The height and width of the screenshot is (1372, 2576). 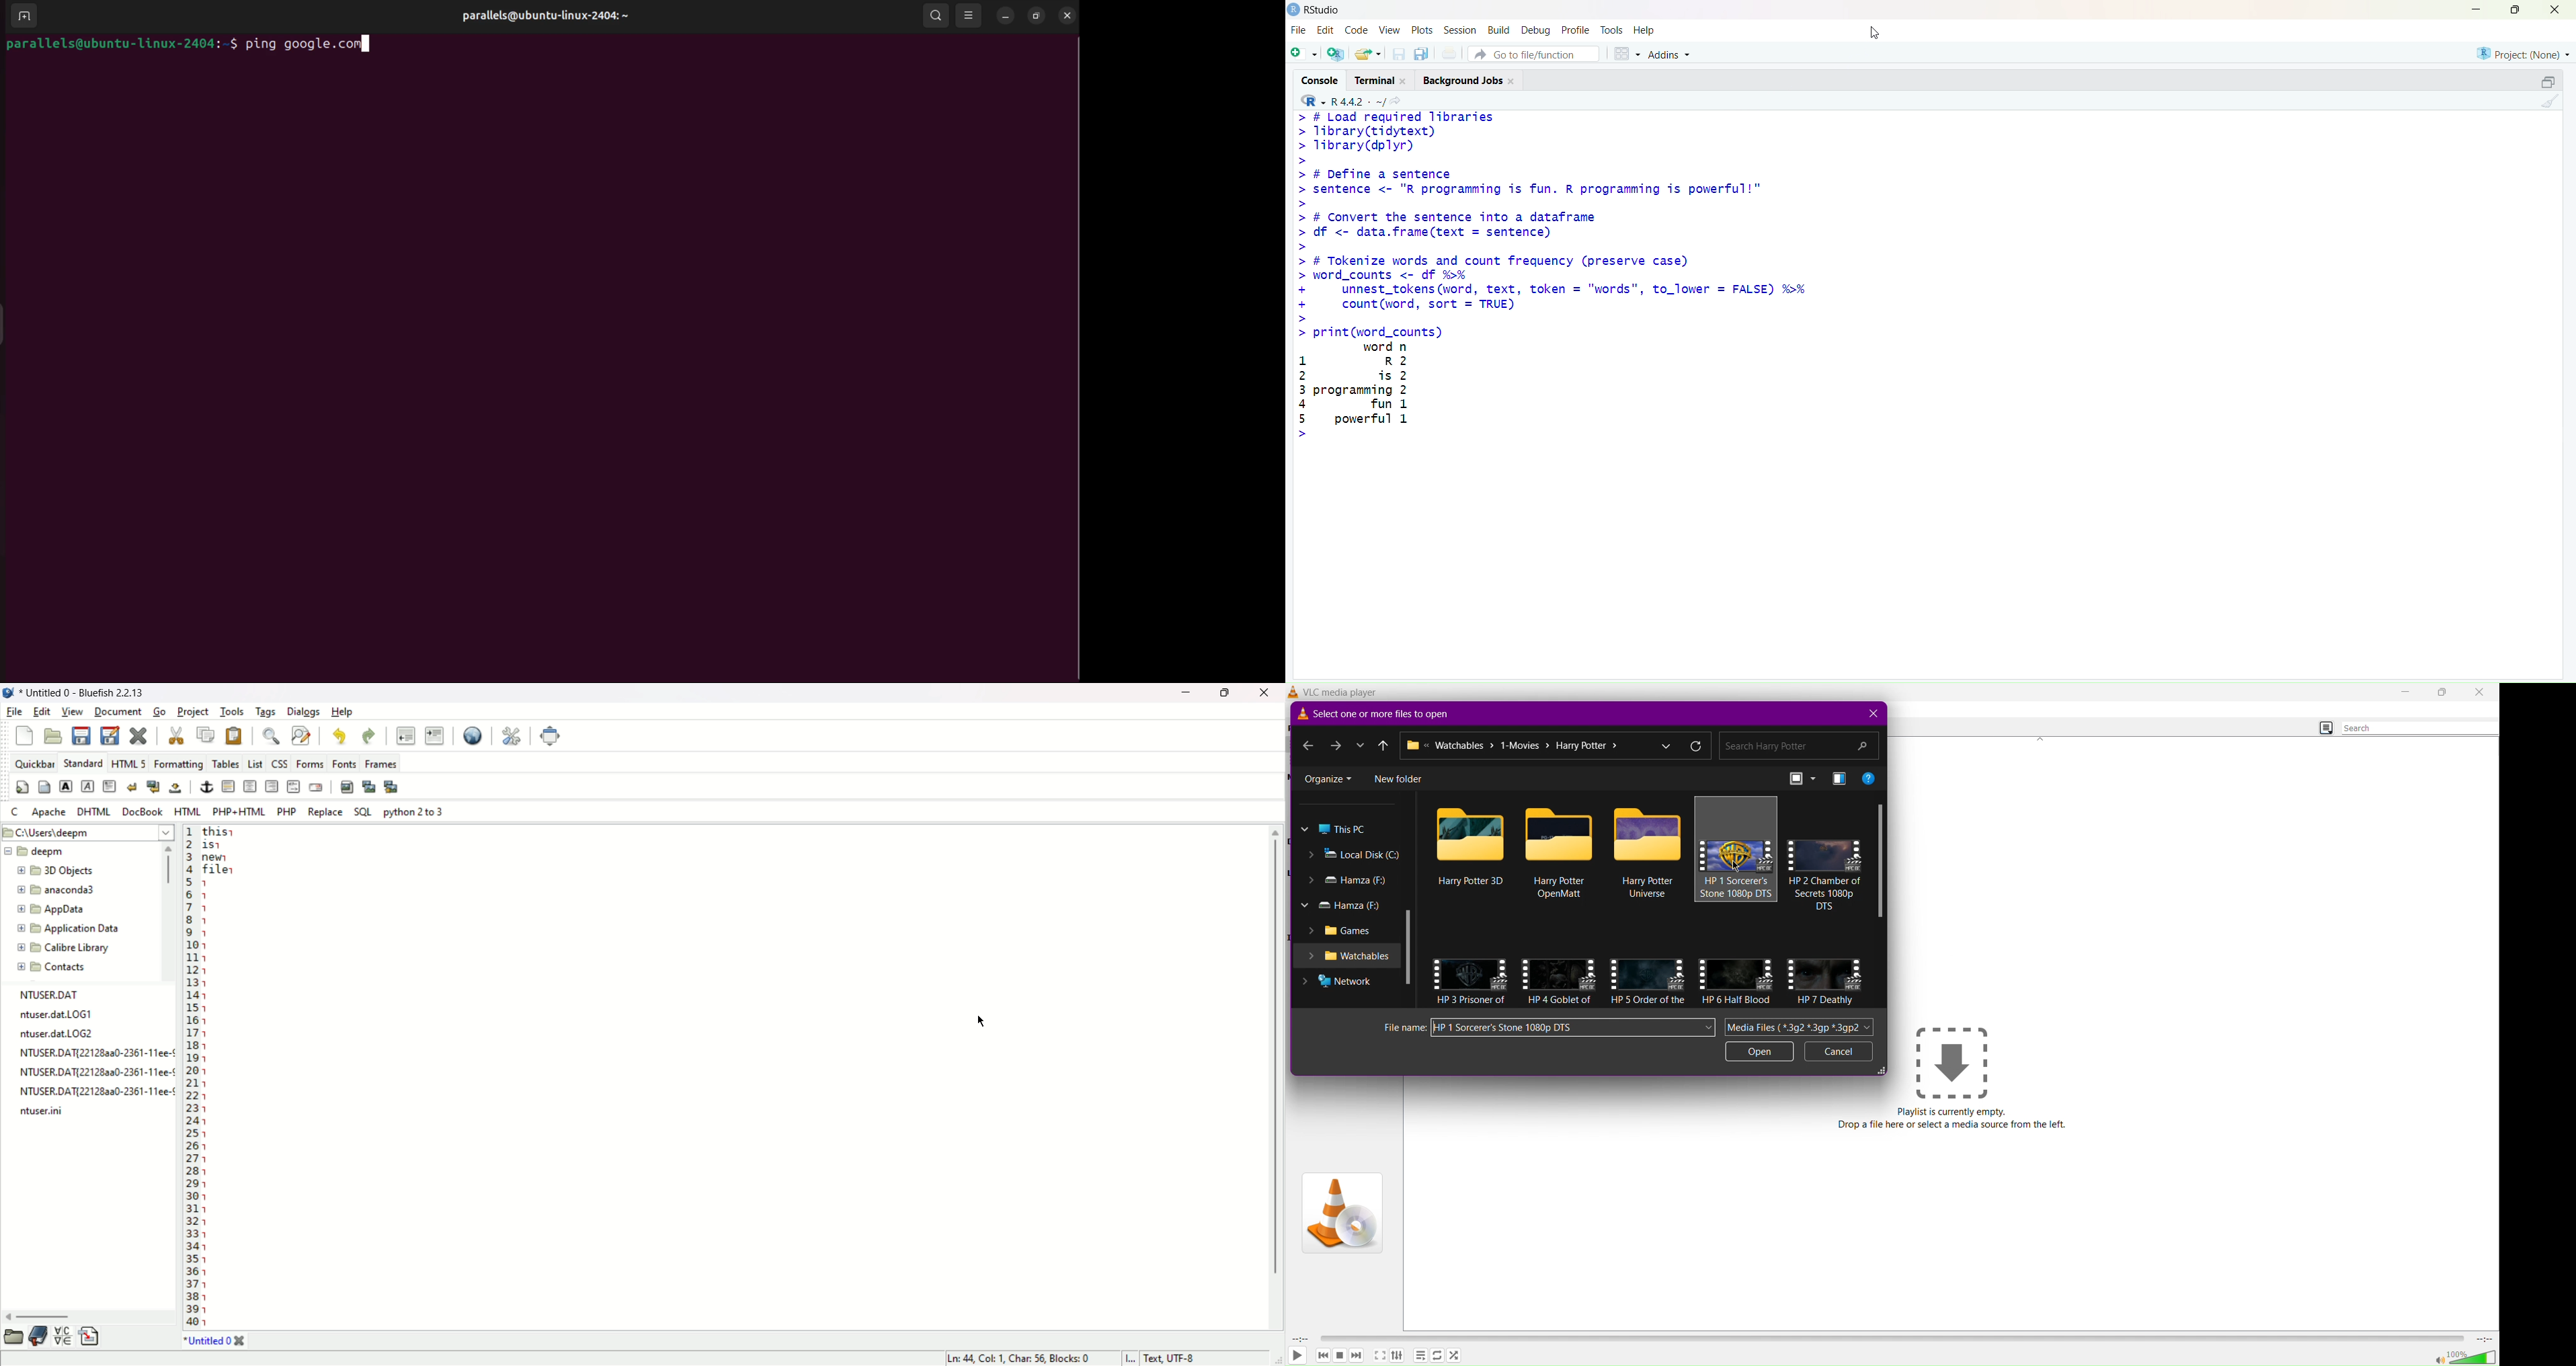 I want to click on maximize, so click(x=2514, y=11).